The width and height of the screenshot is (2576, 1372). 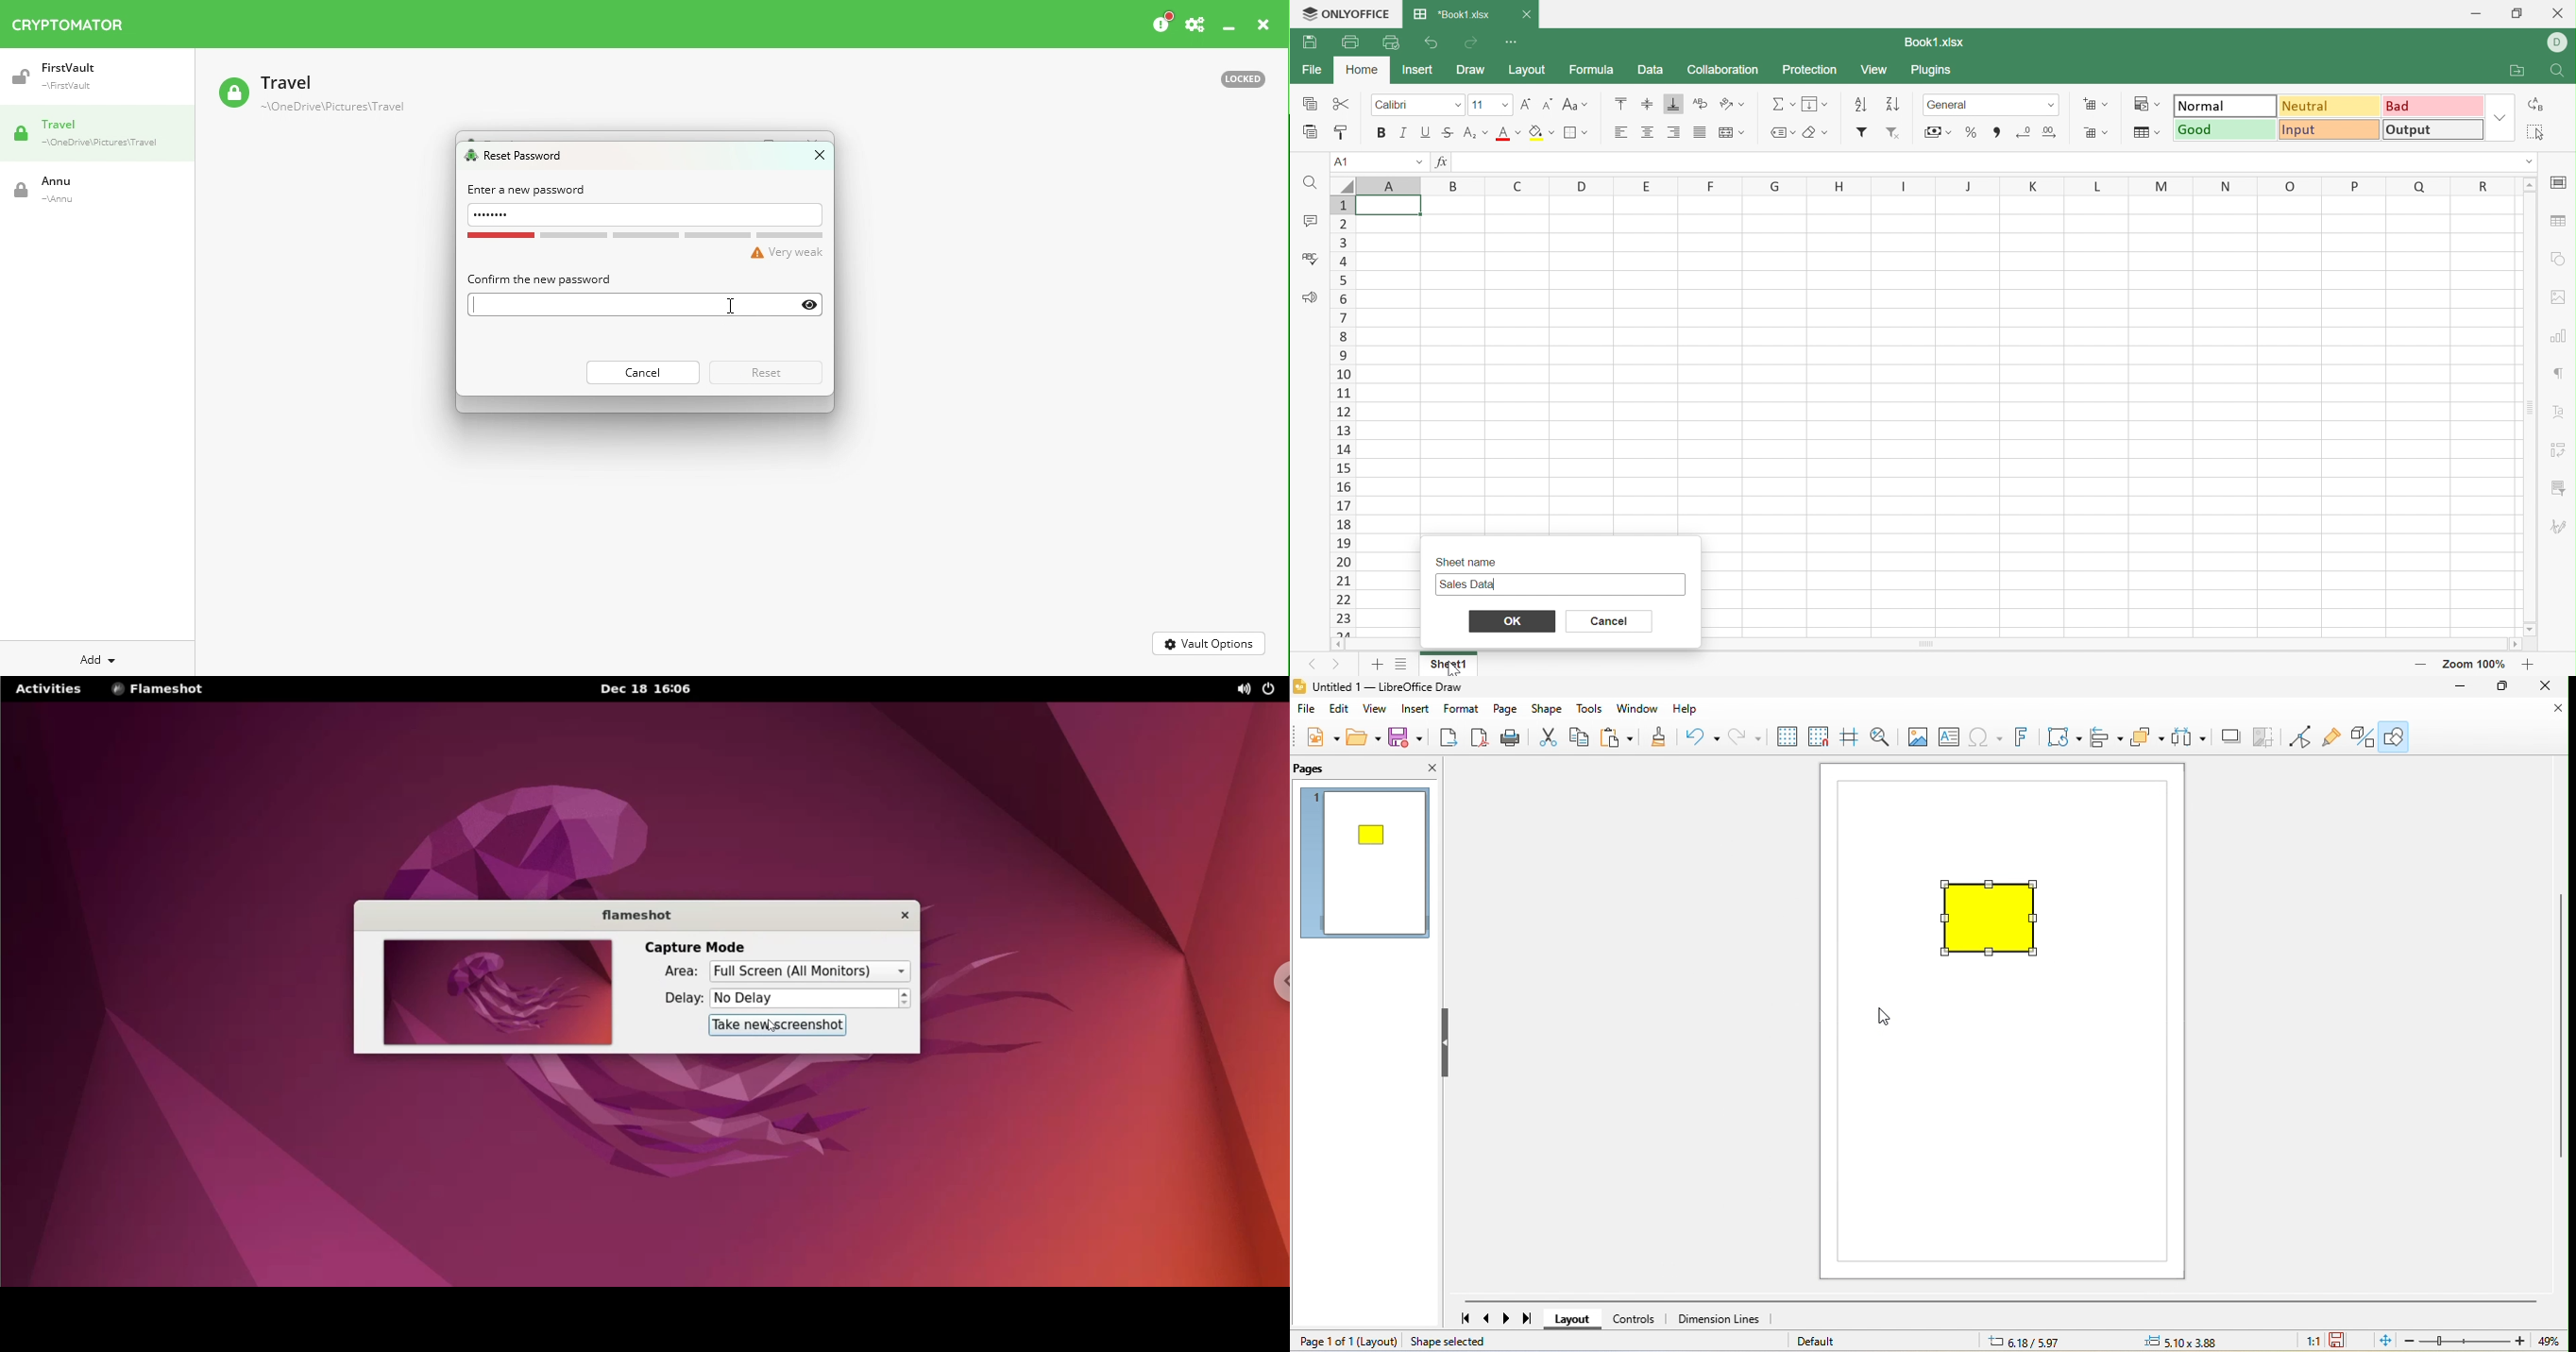 I want to click on format, so click(x=1465, y=711).